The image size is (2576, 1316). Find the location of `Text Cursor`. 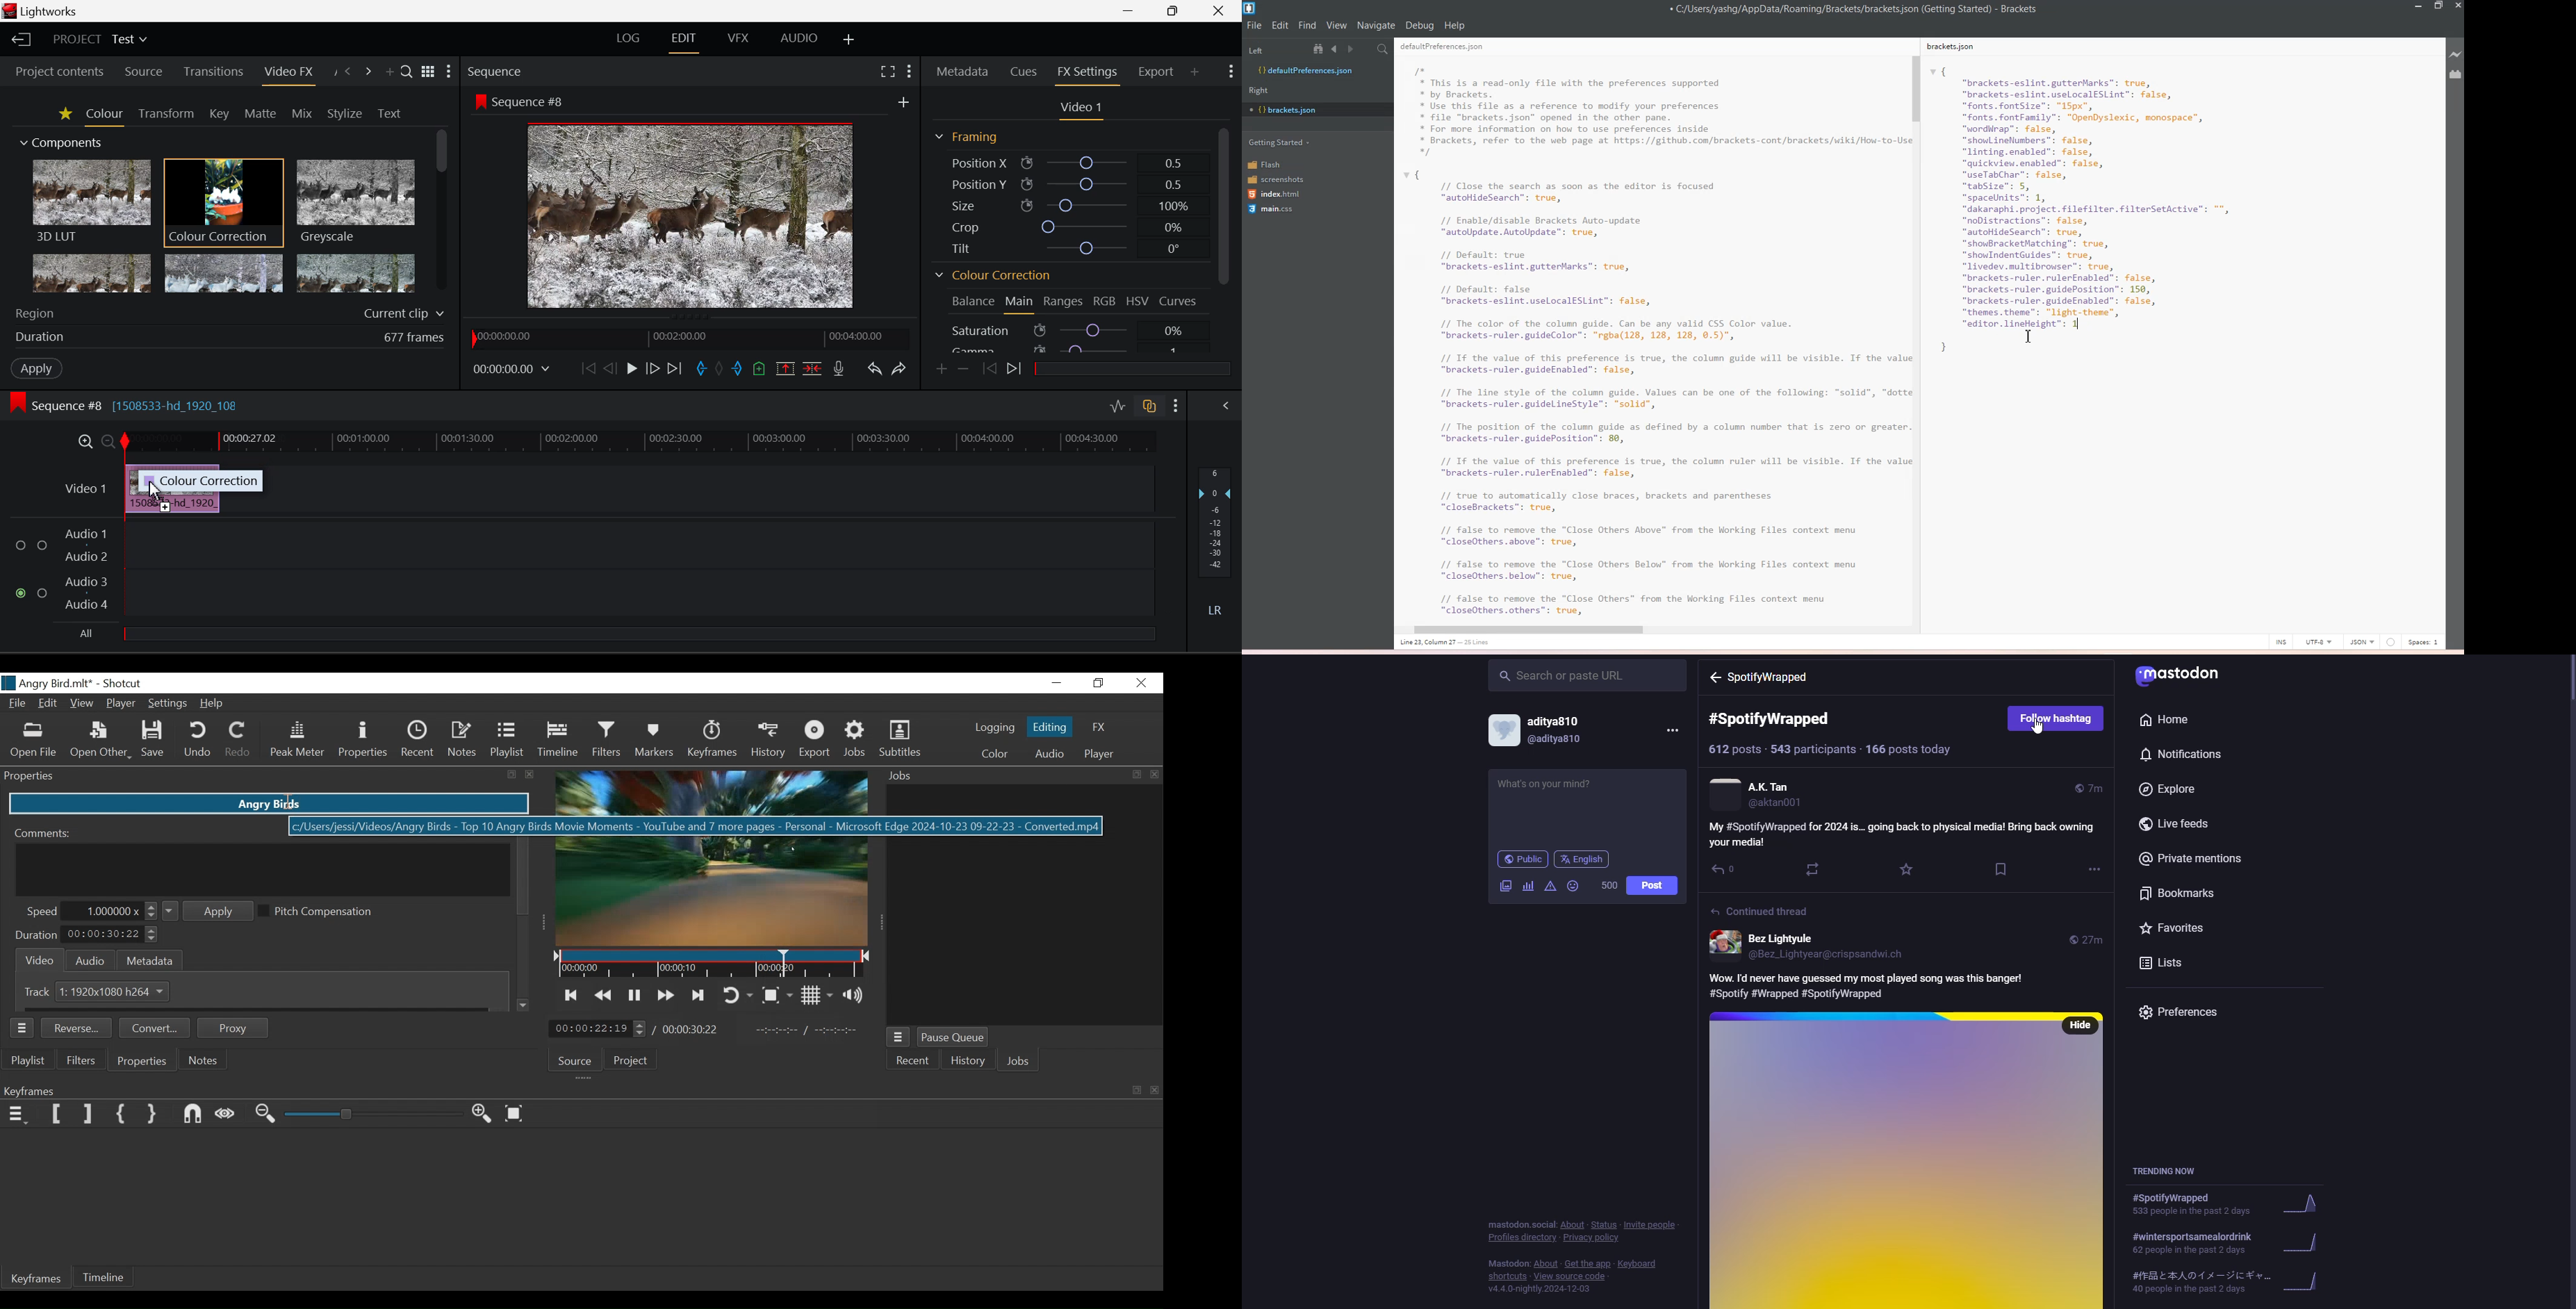

Text Cursor is located at coordinates (2031, 337).